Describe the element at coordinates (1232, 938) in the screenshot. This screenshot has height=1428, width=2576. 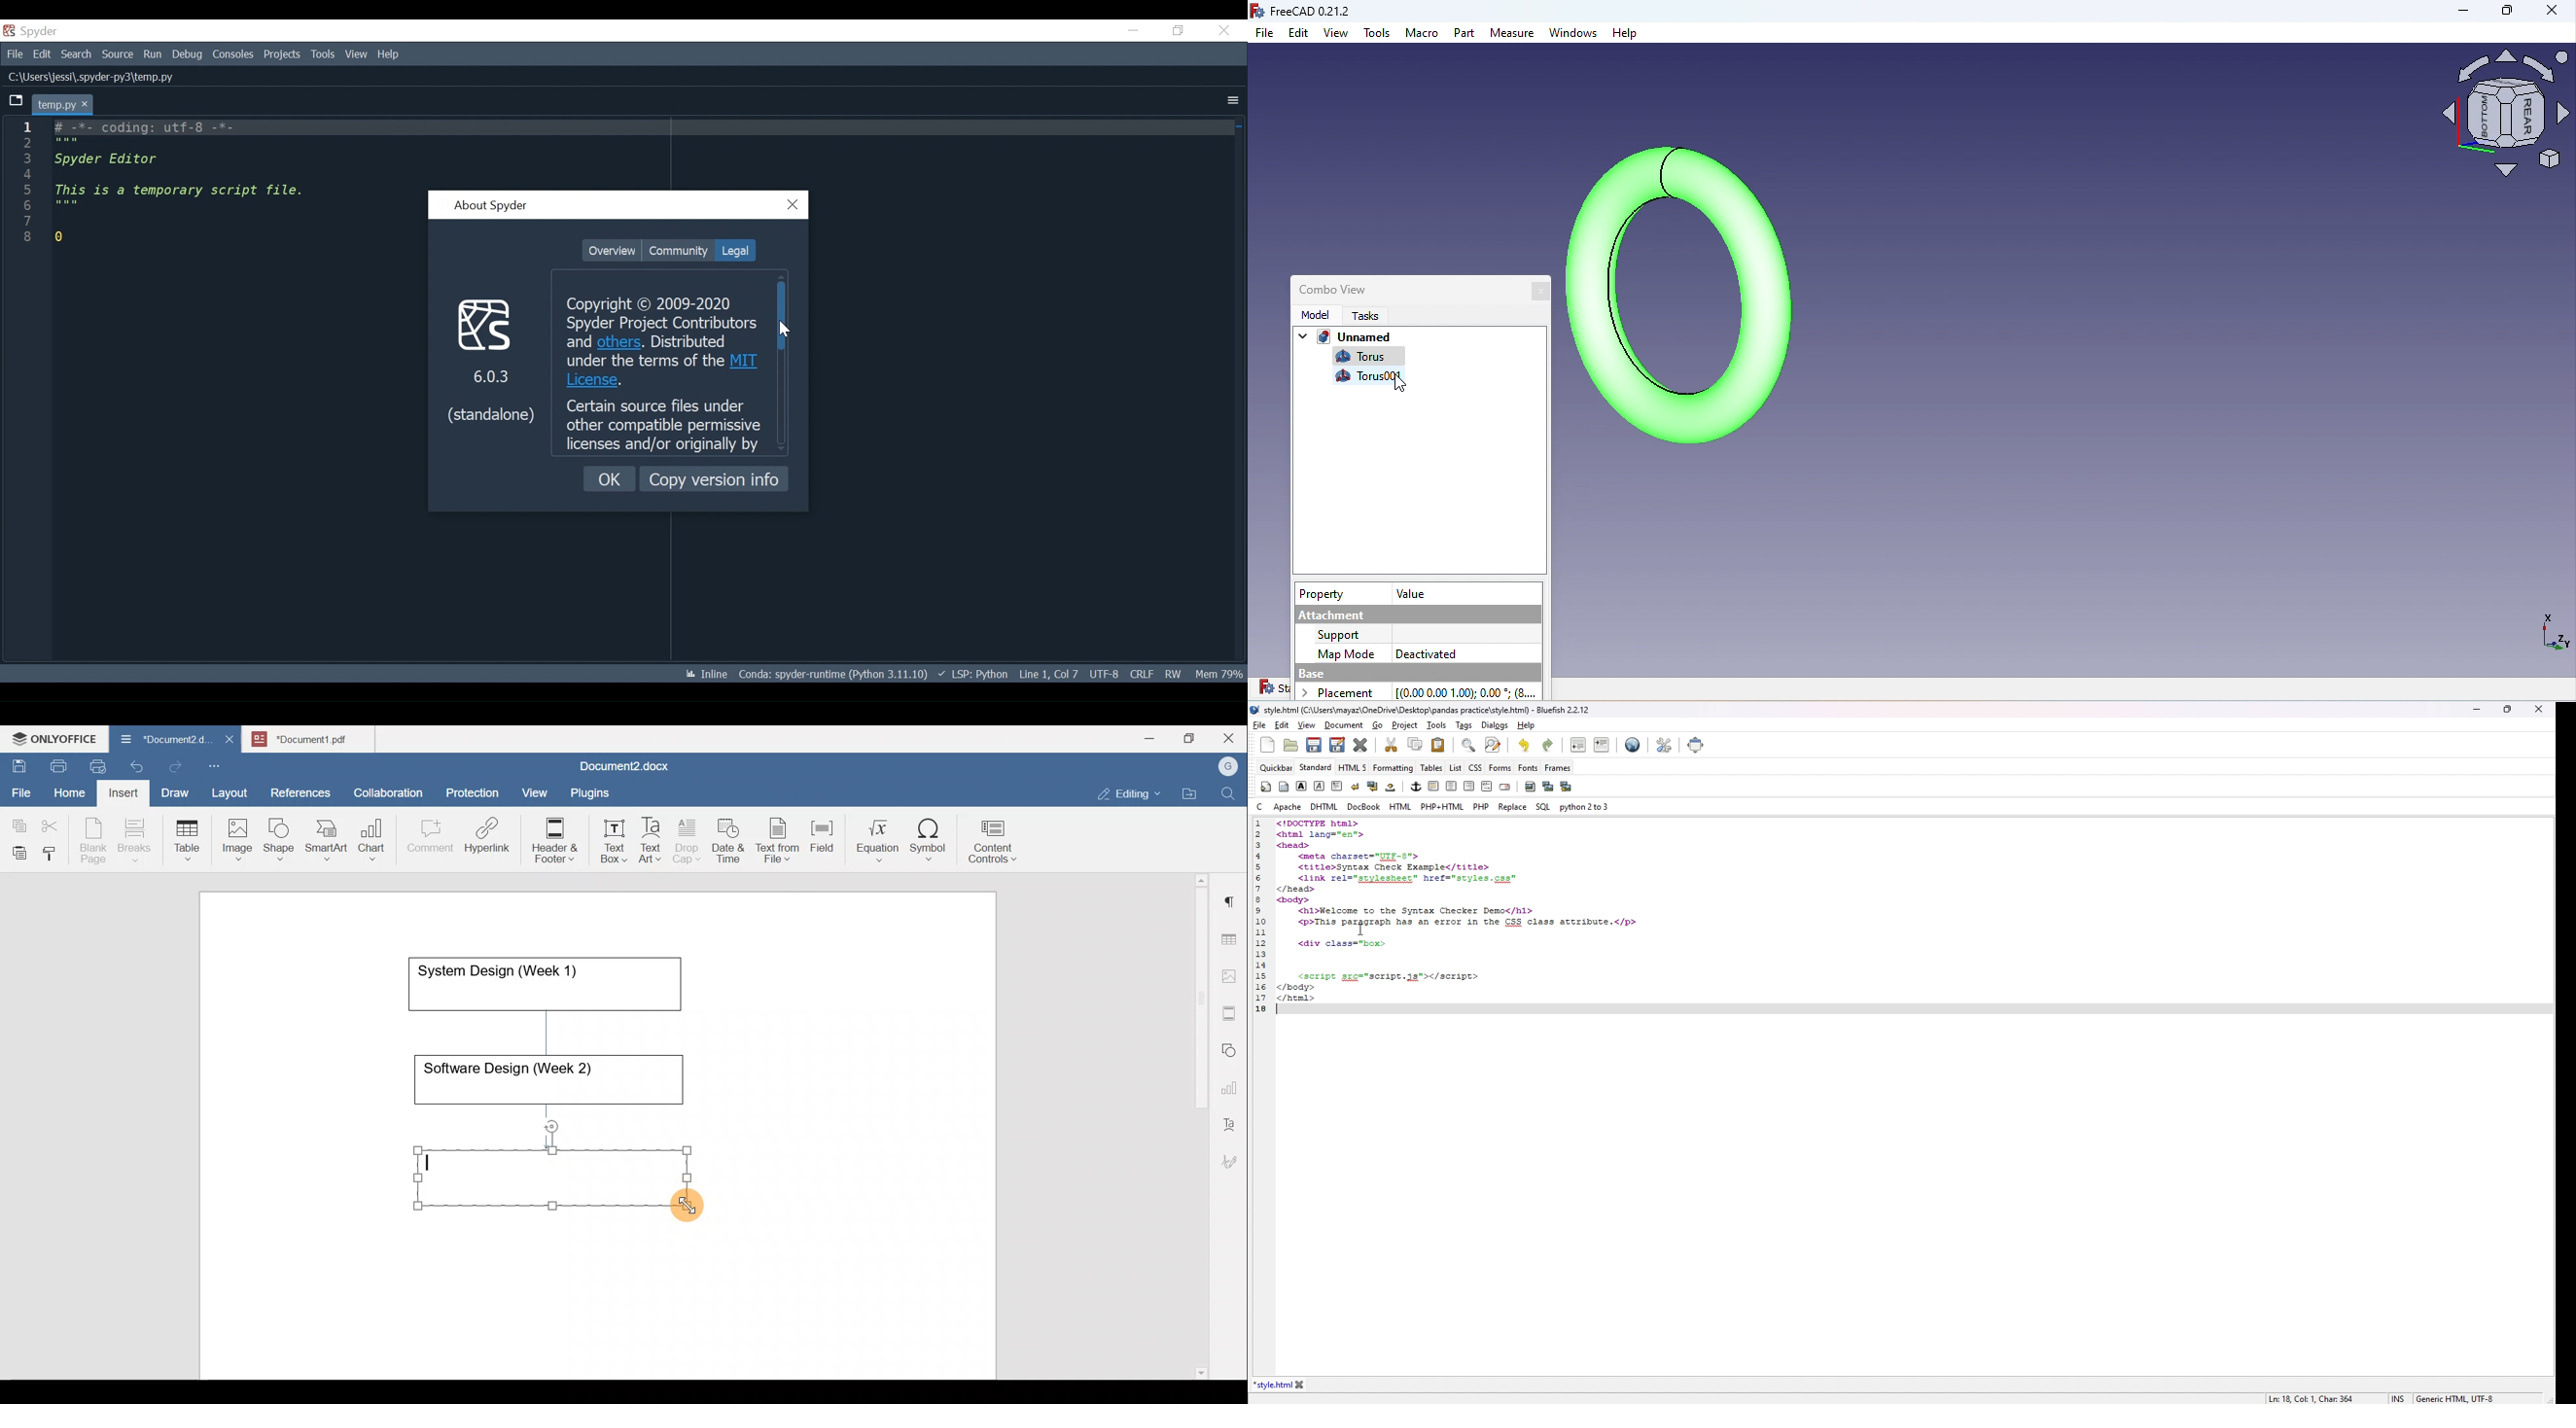
I see `Table settings` at that location.